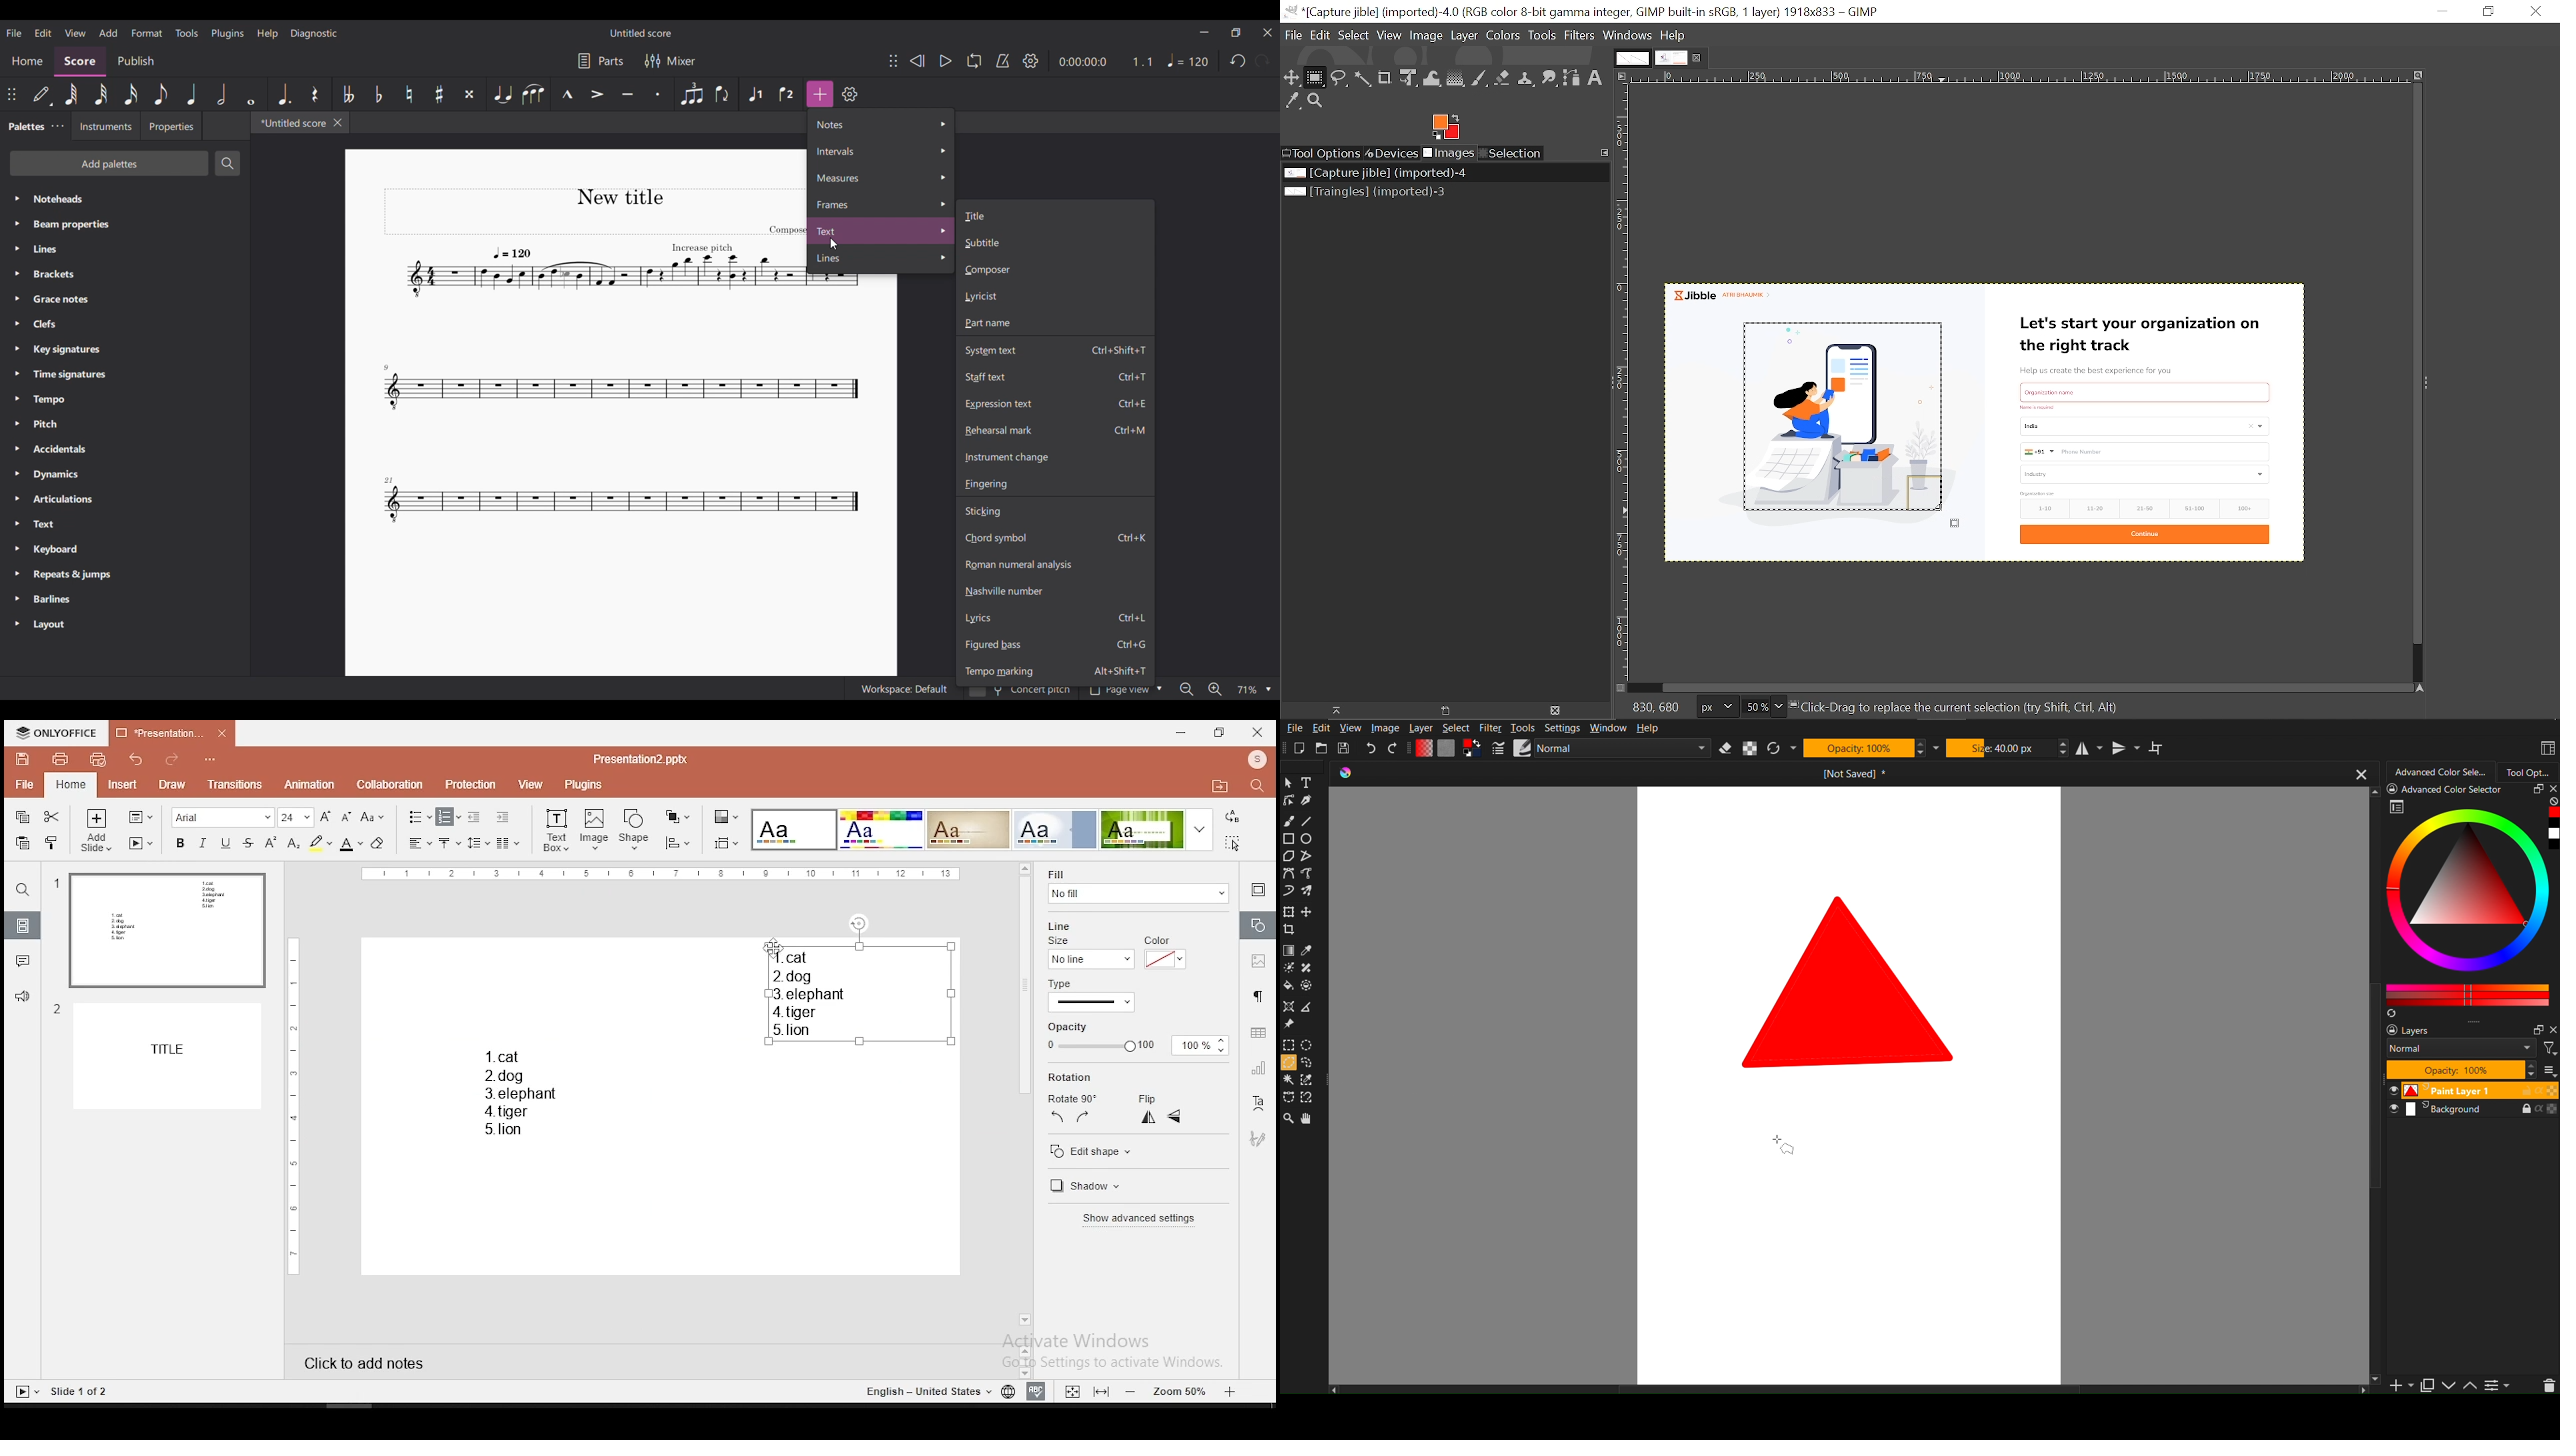  Describe the element at coordinates (1092, 1002) in the screenshot. I see `line type` at that location.